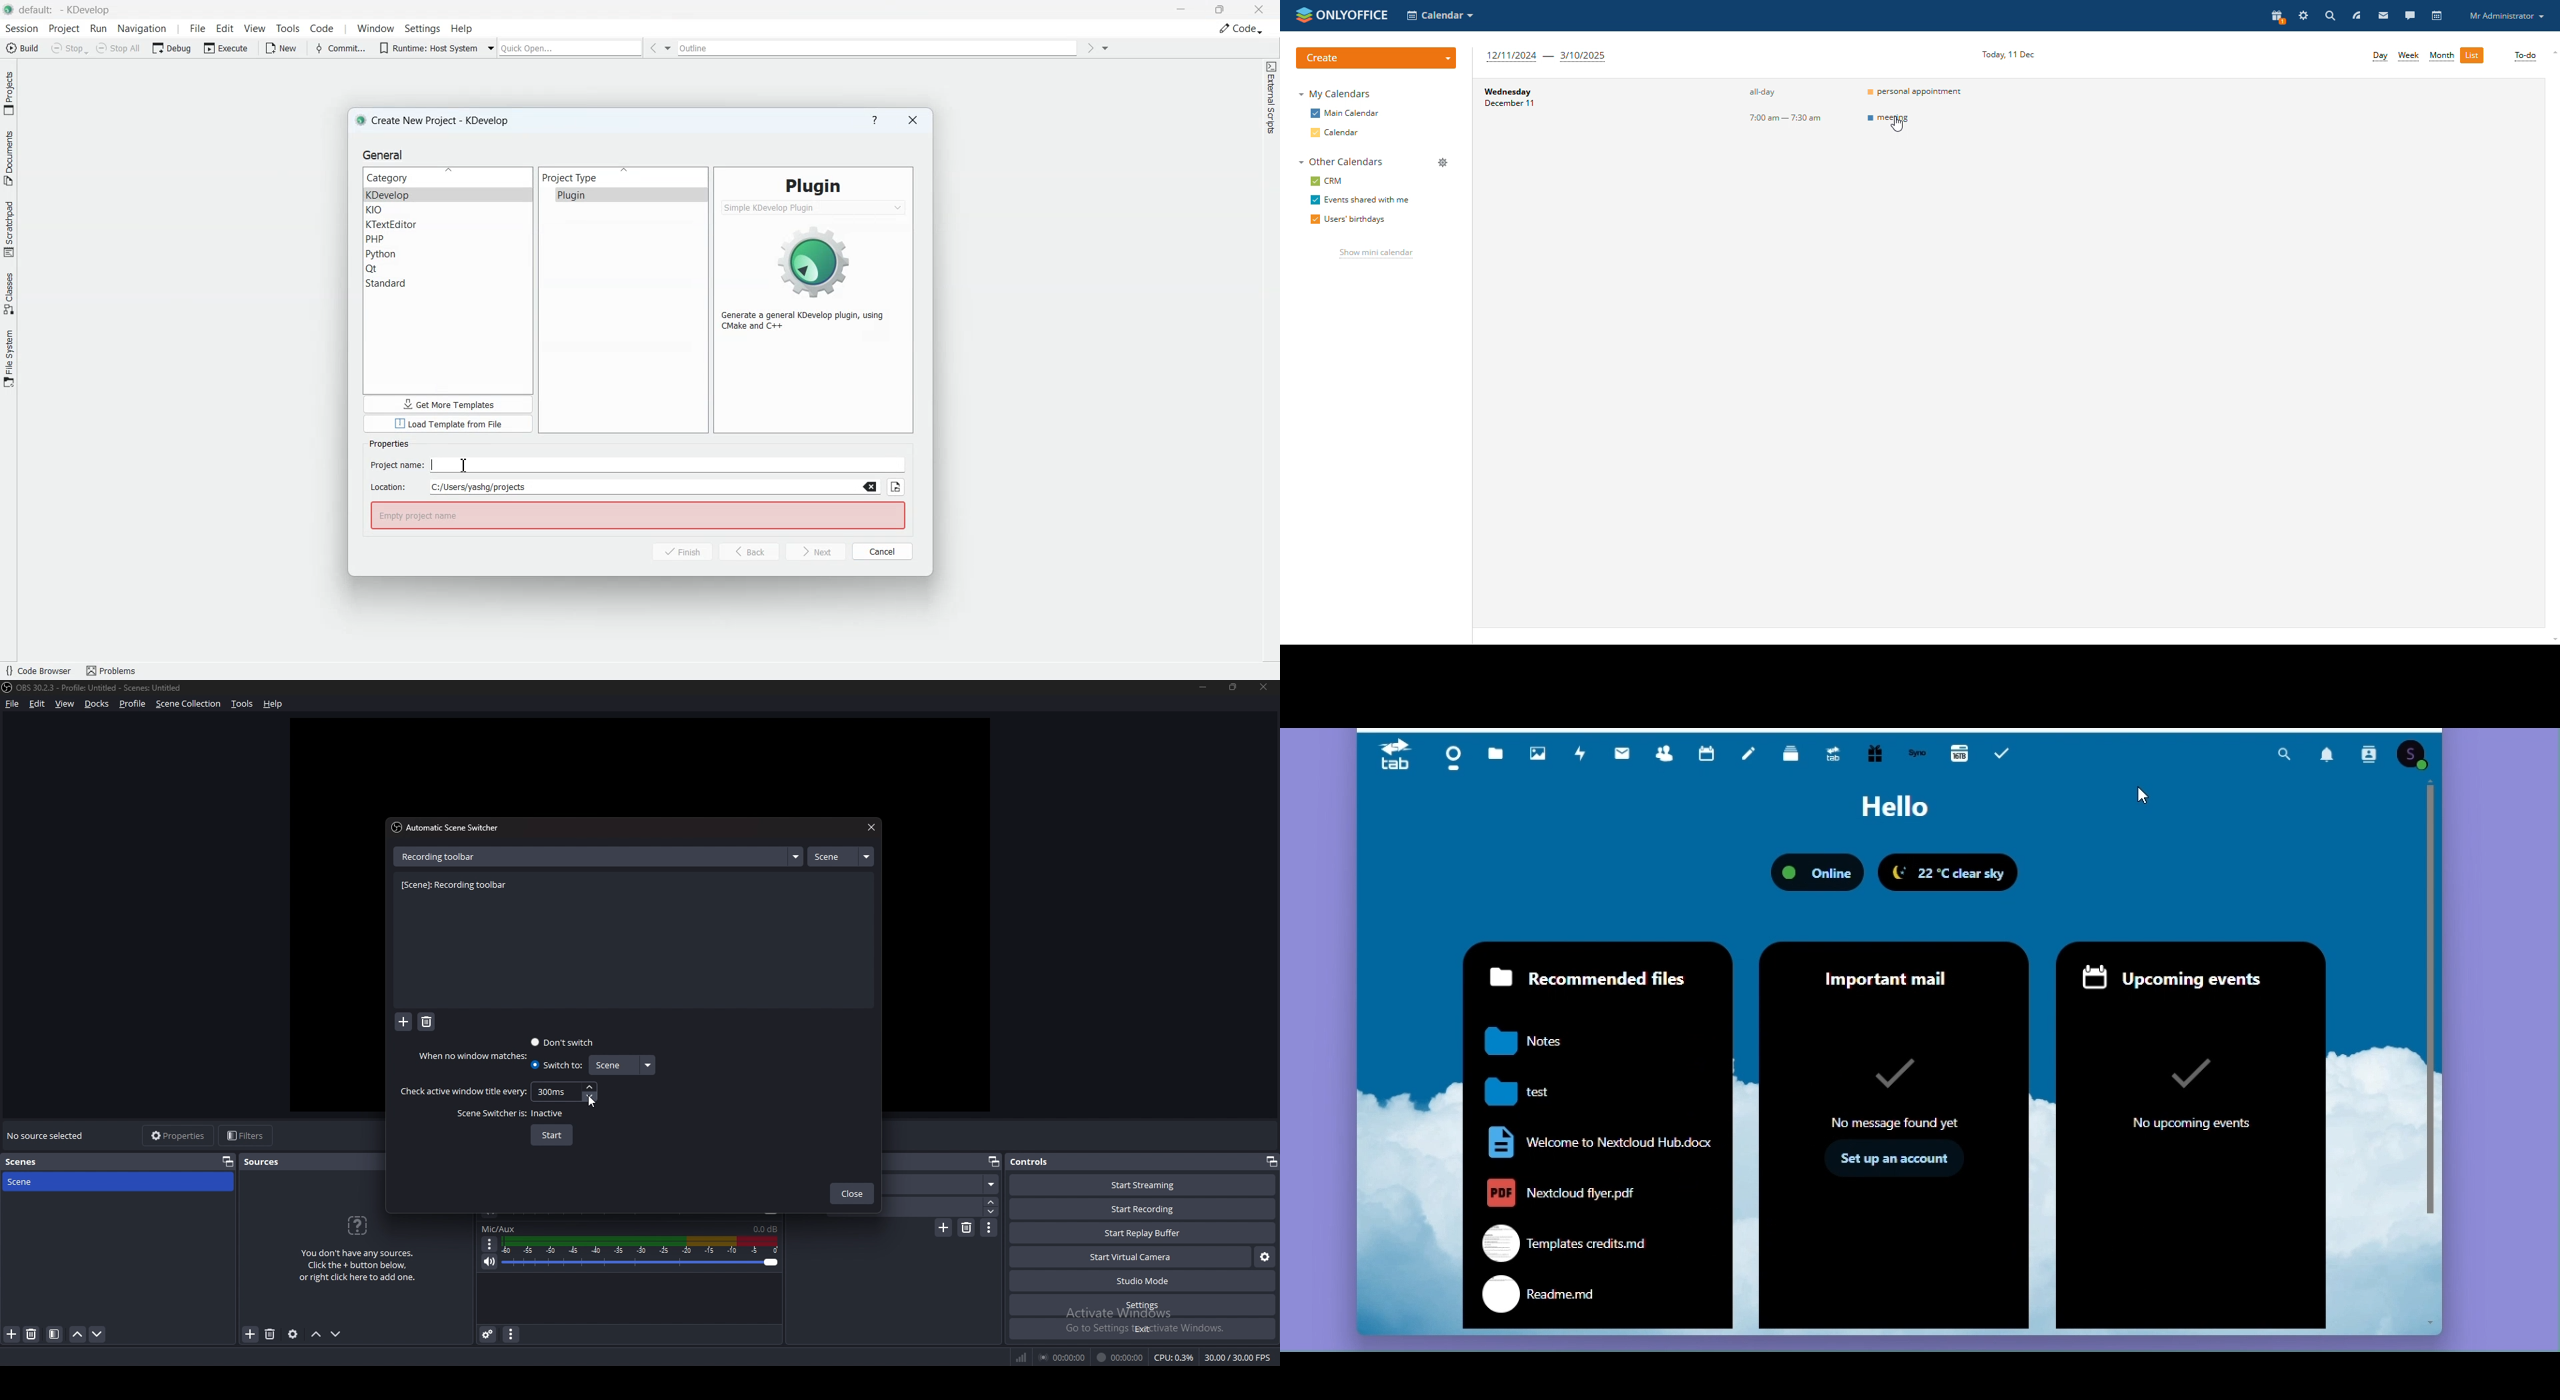 The height and width of the screenshot is (1400, 2576). I want to click on Calendar, so click(1707, 751).